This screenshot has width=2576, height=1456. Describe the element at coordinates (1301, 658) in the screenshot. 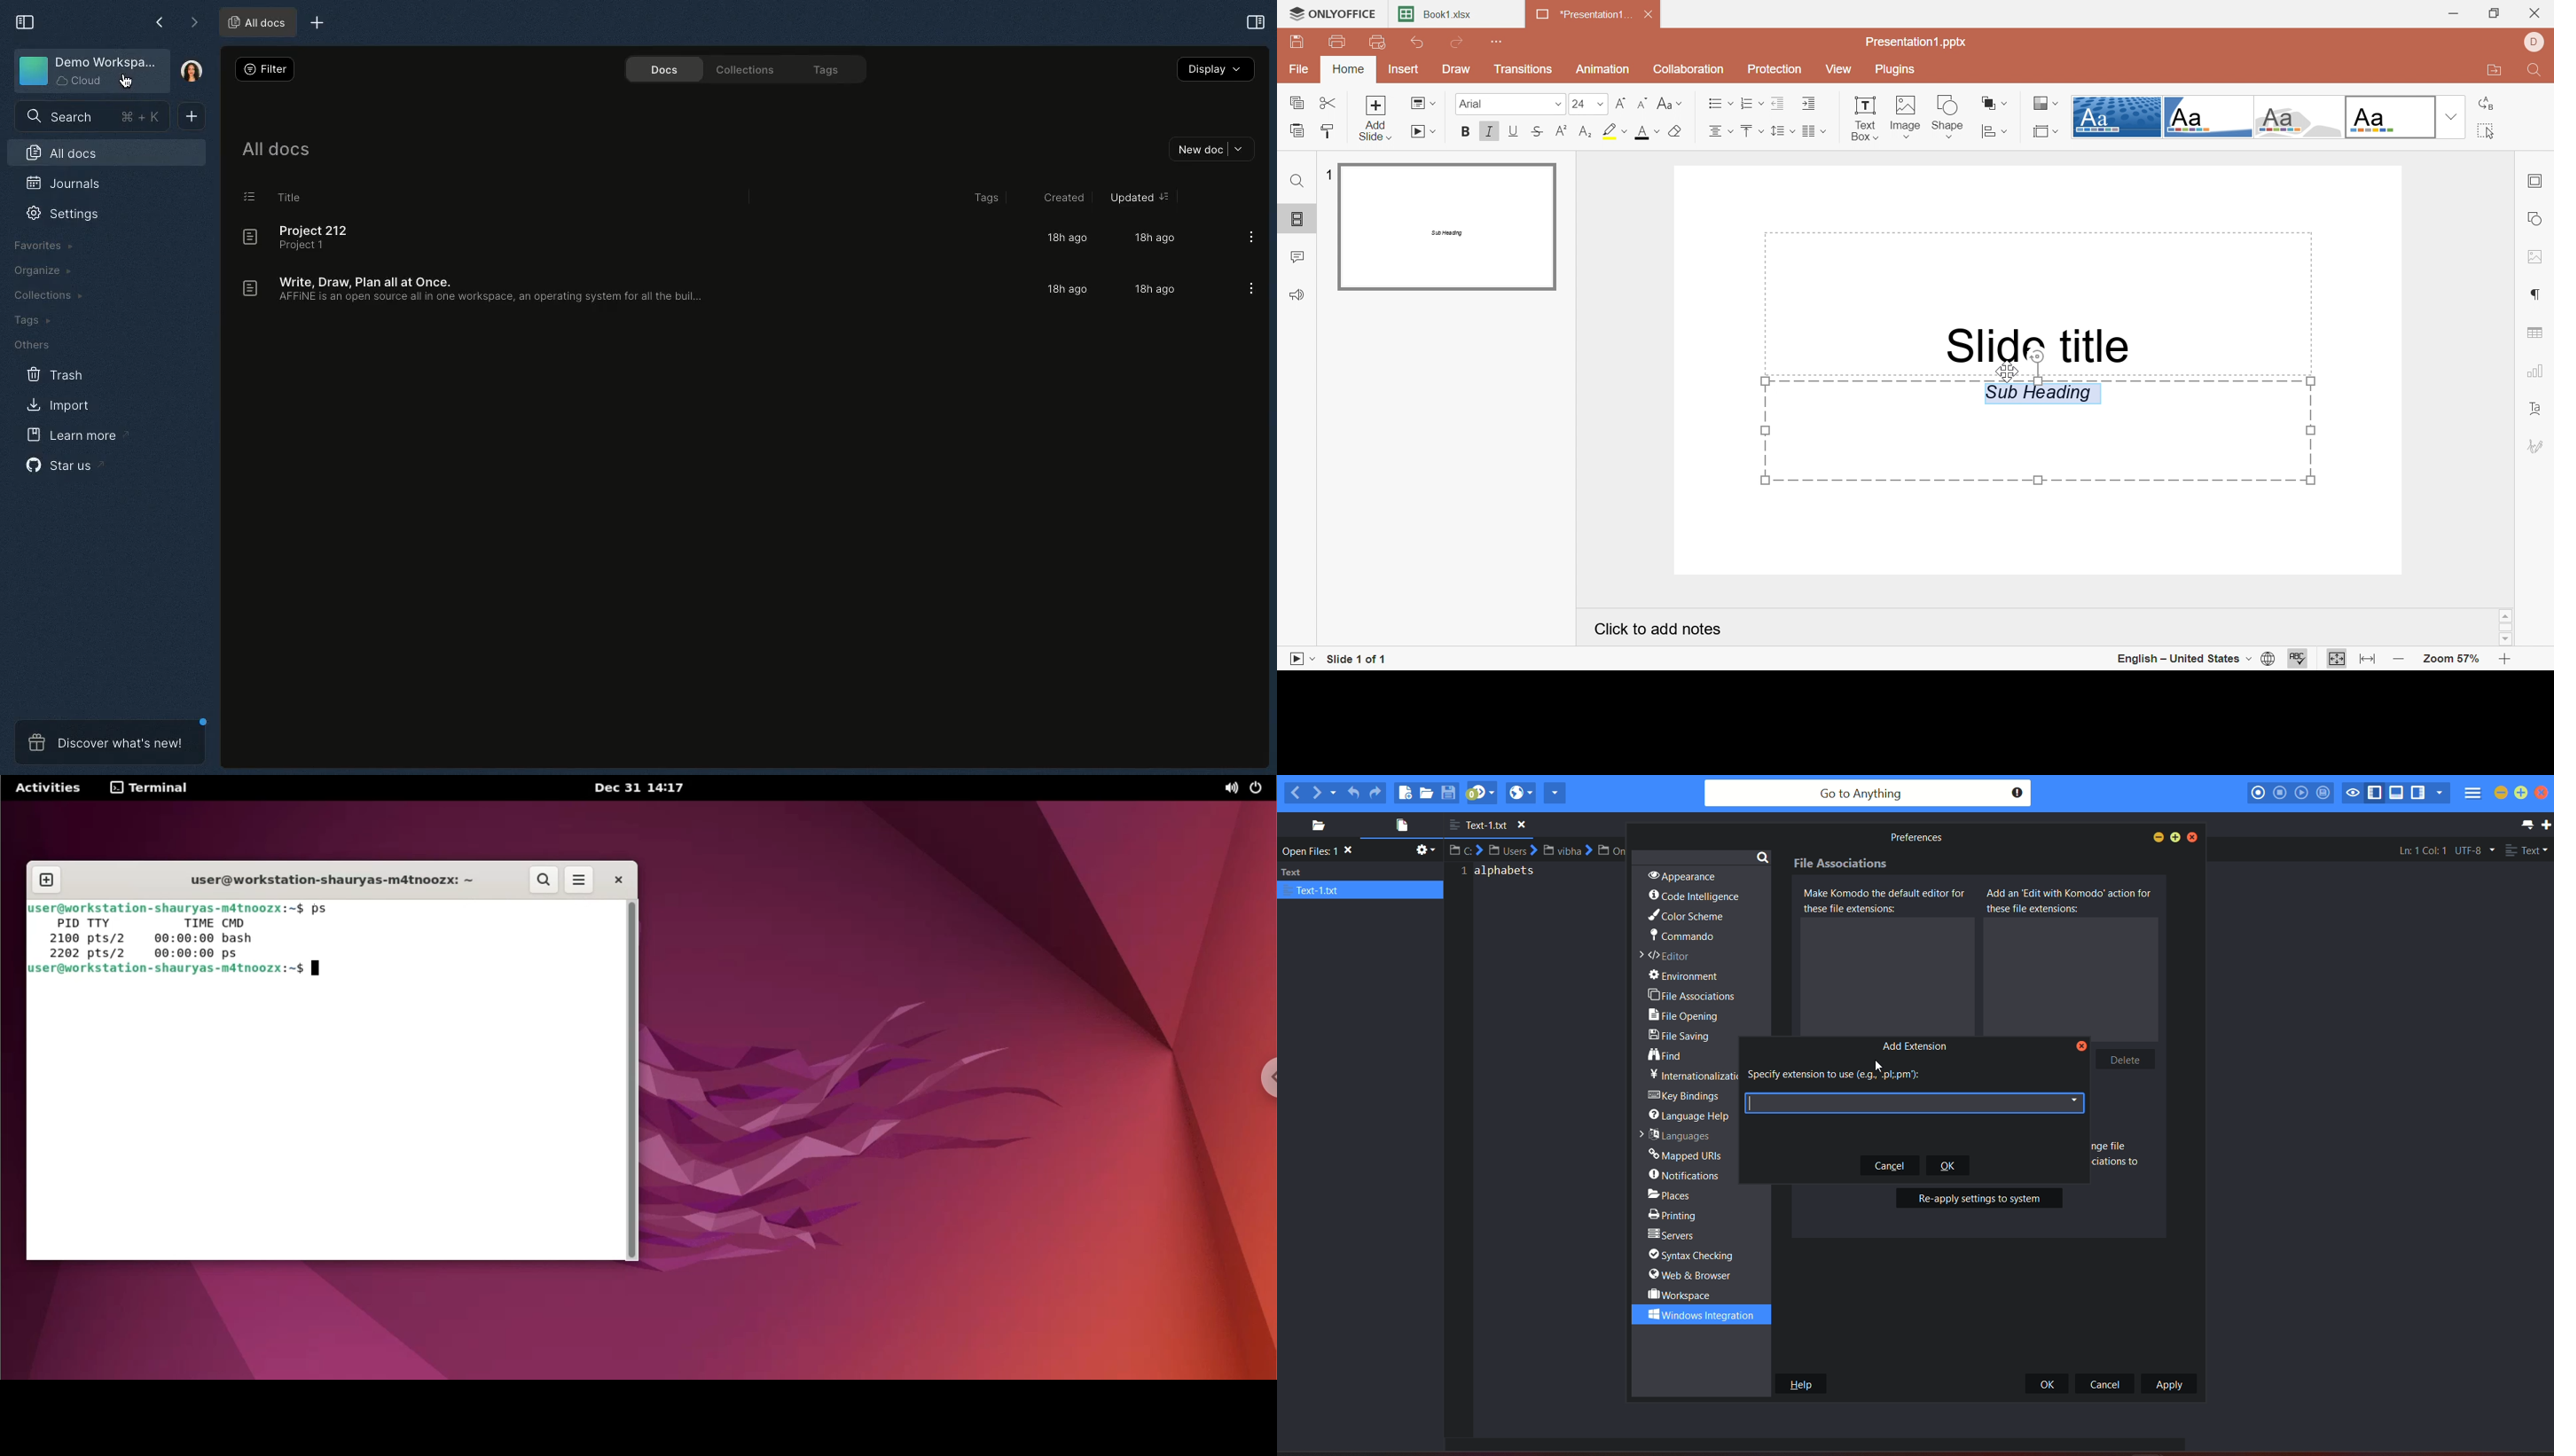

I see `Start slideshow` at that location.